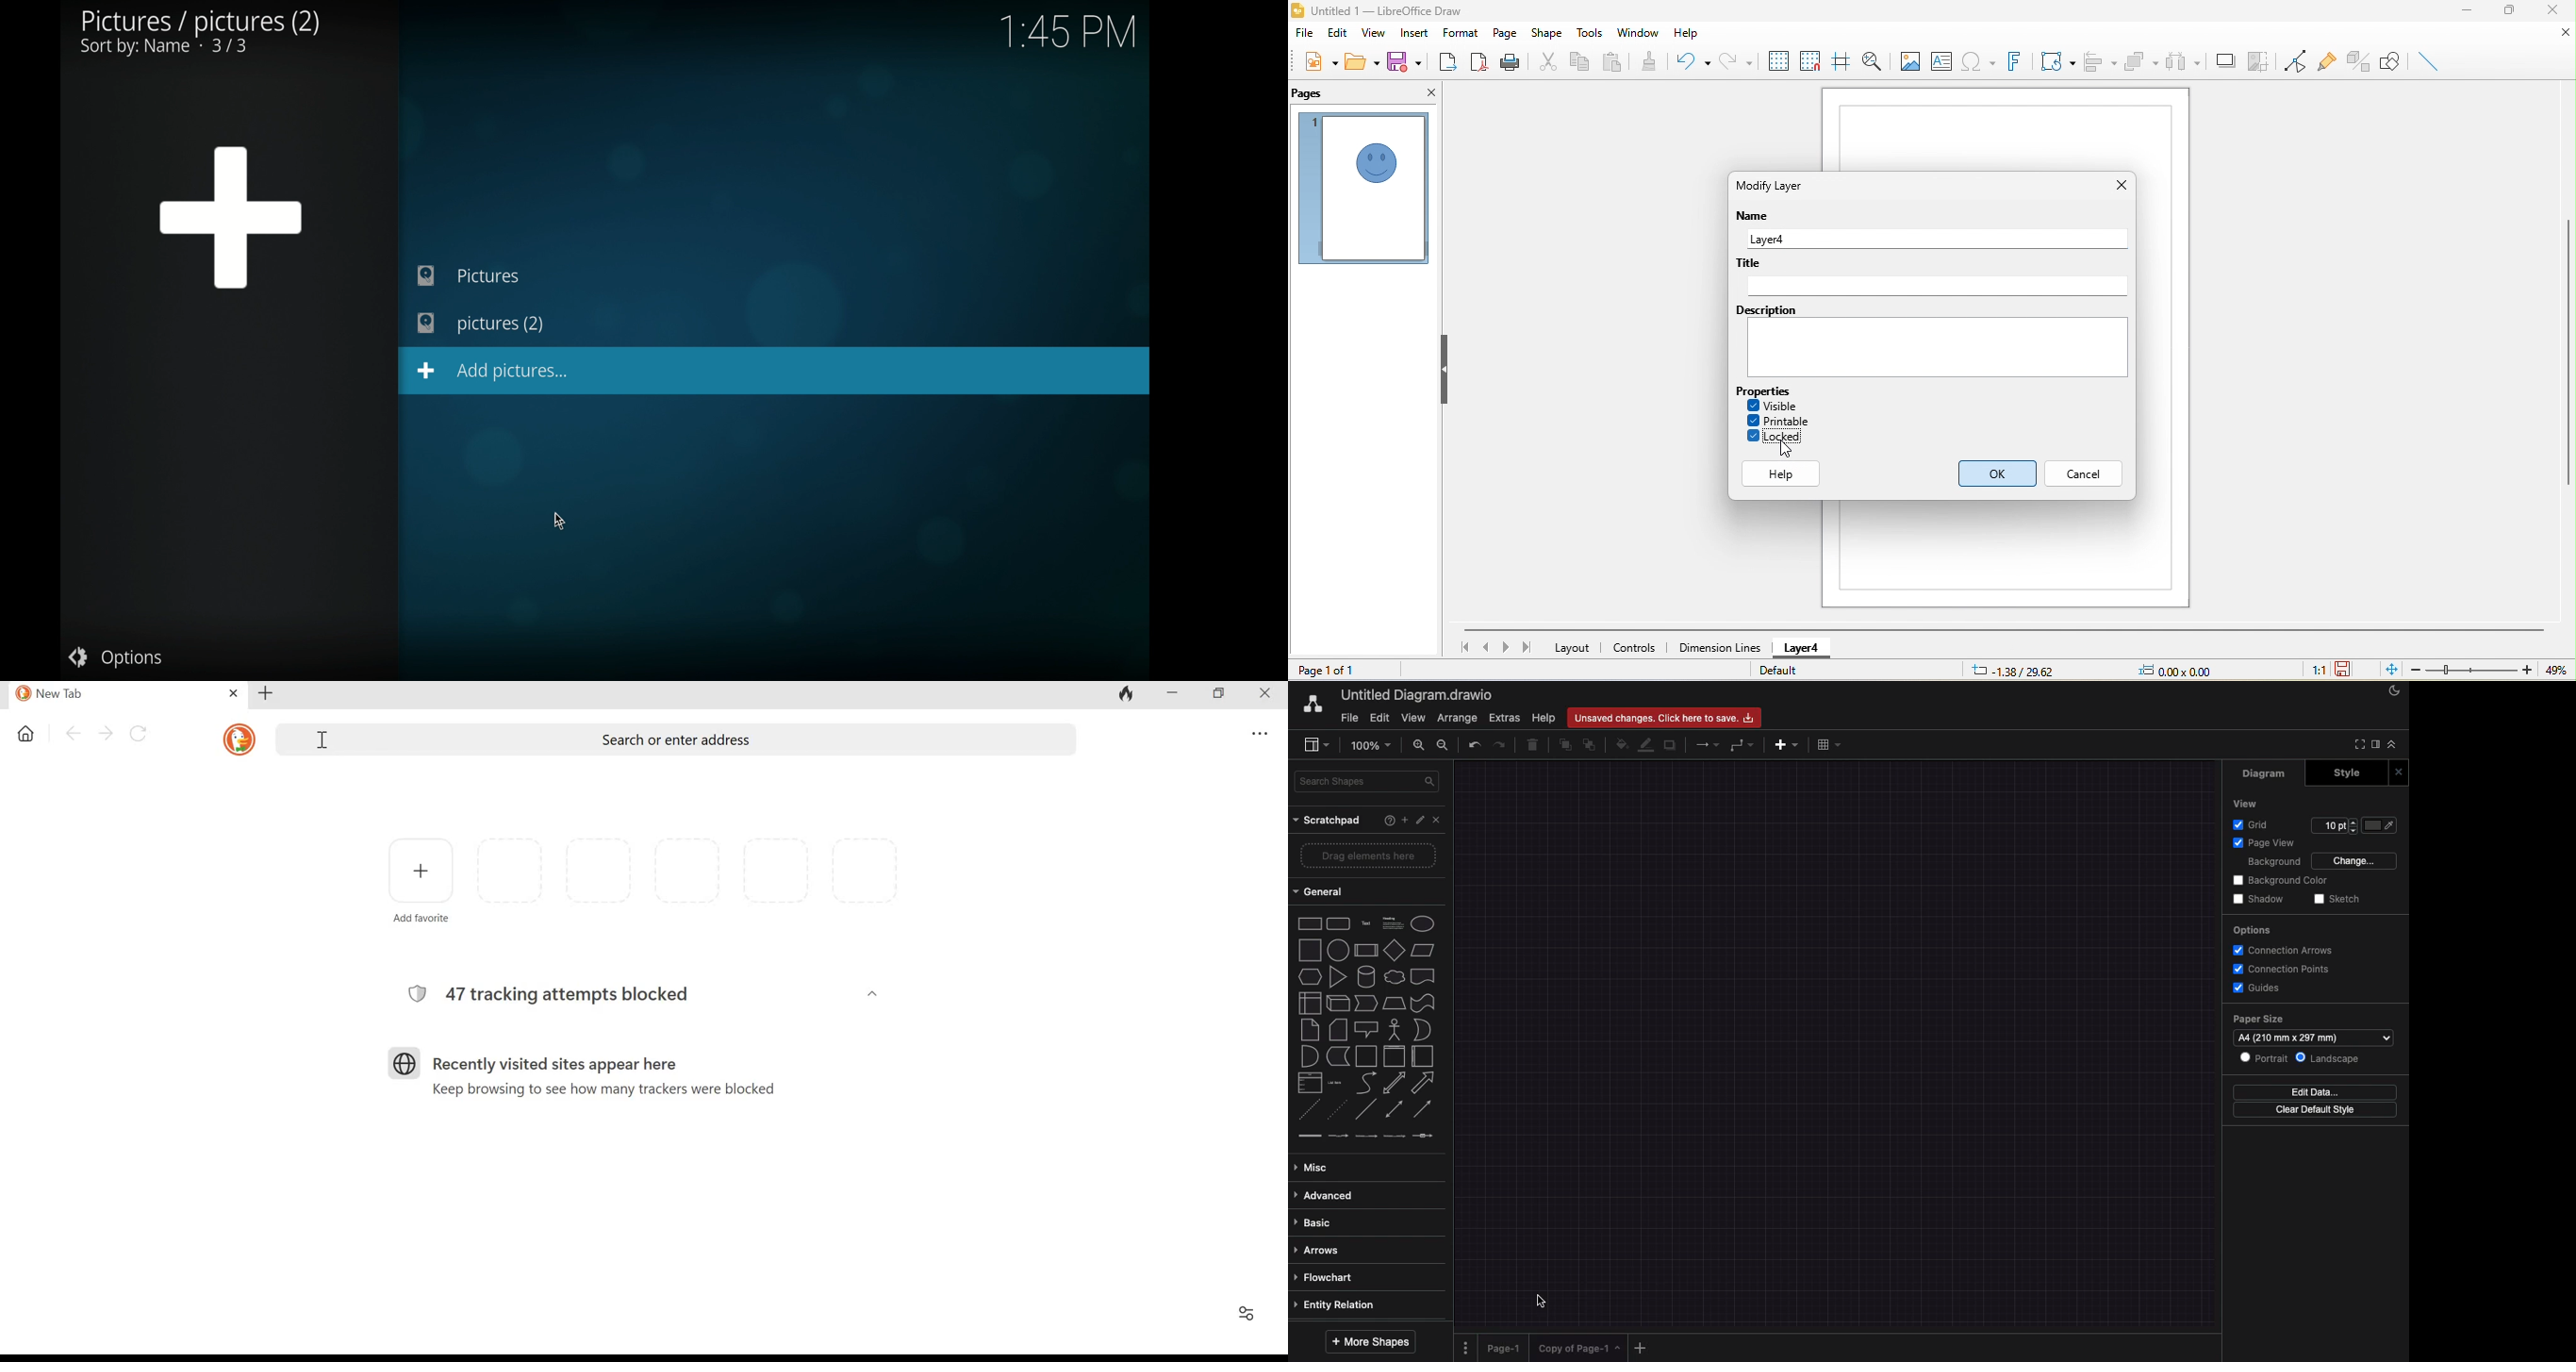 The height and width of the screenshot is (1372, 2576). Describe the element at coordinates (1503, 1347) in the screenshot. I see `page 1` at that location.